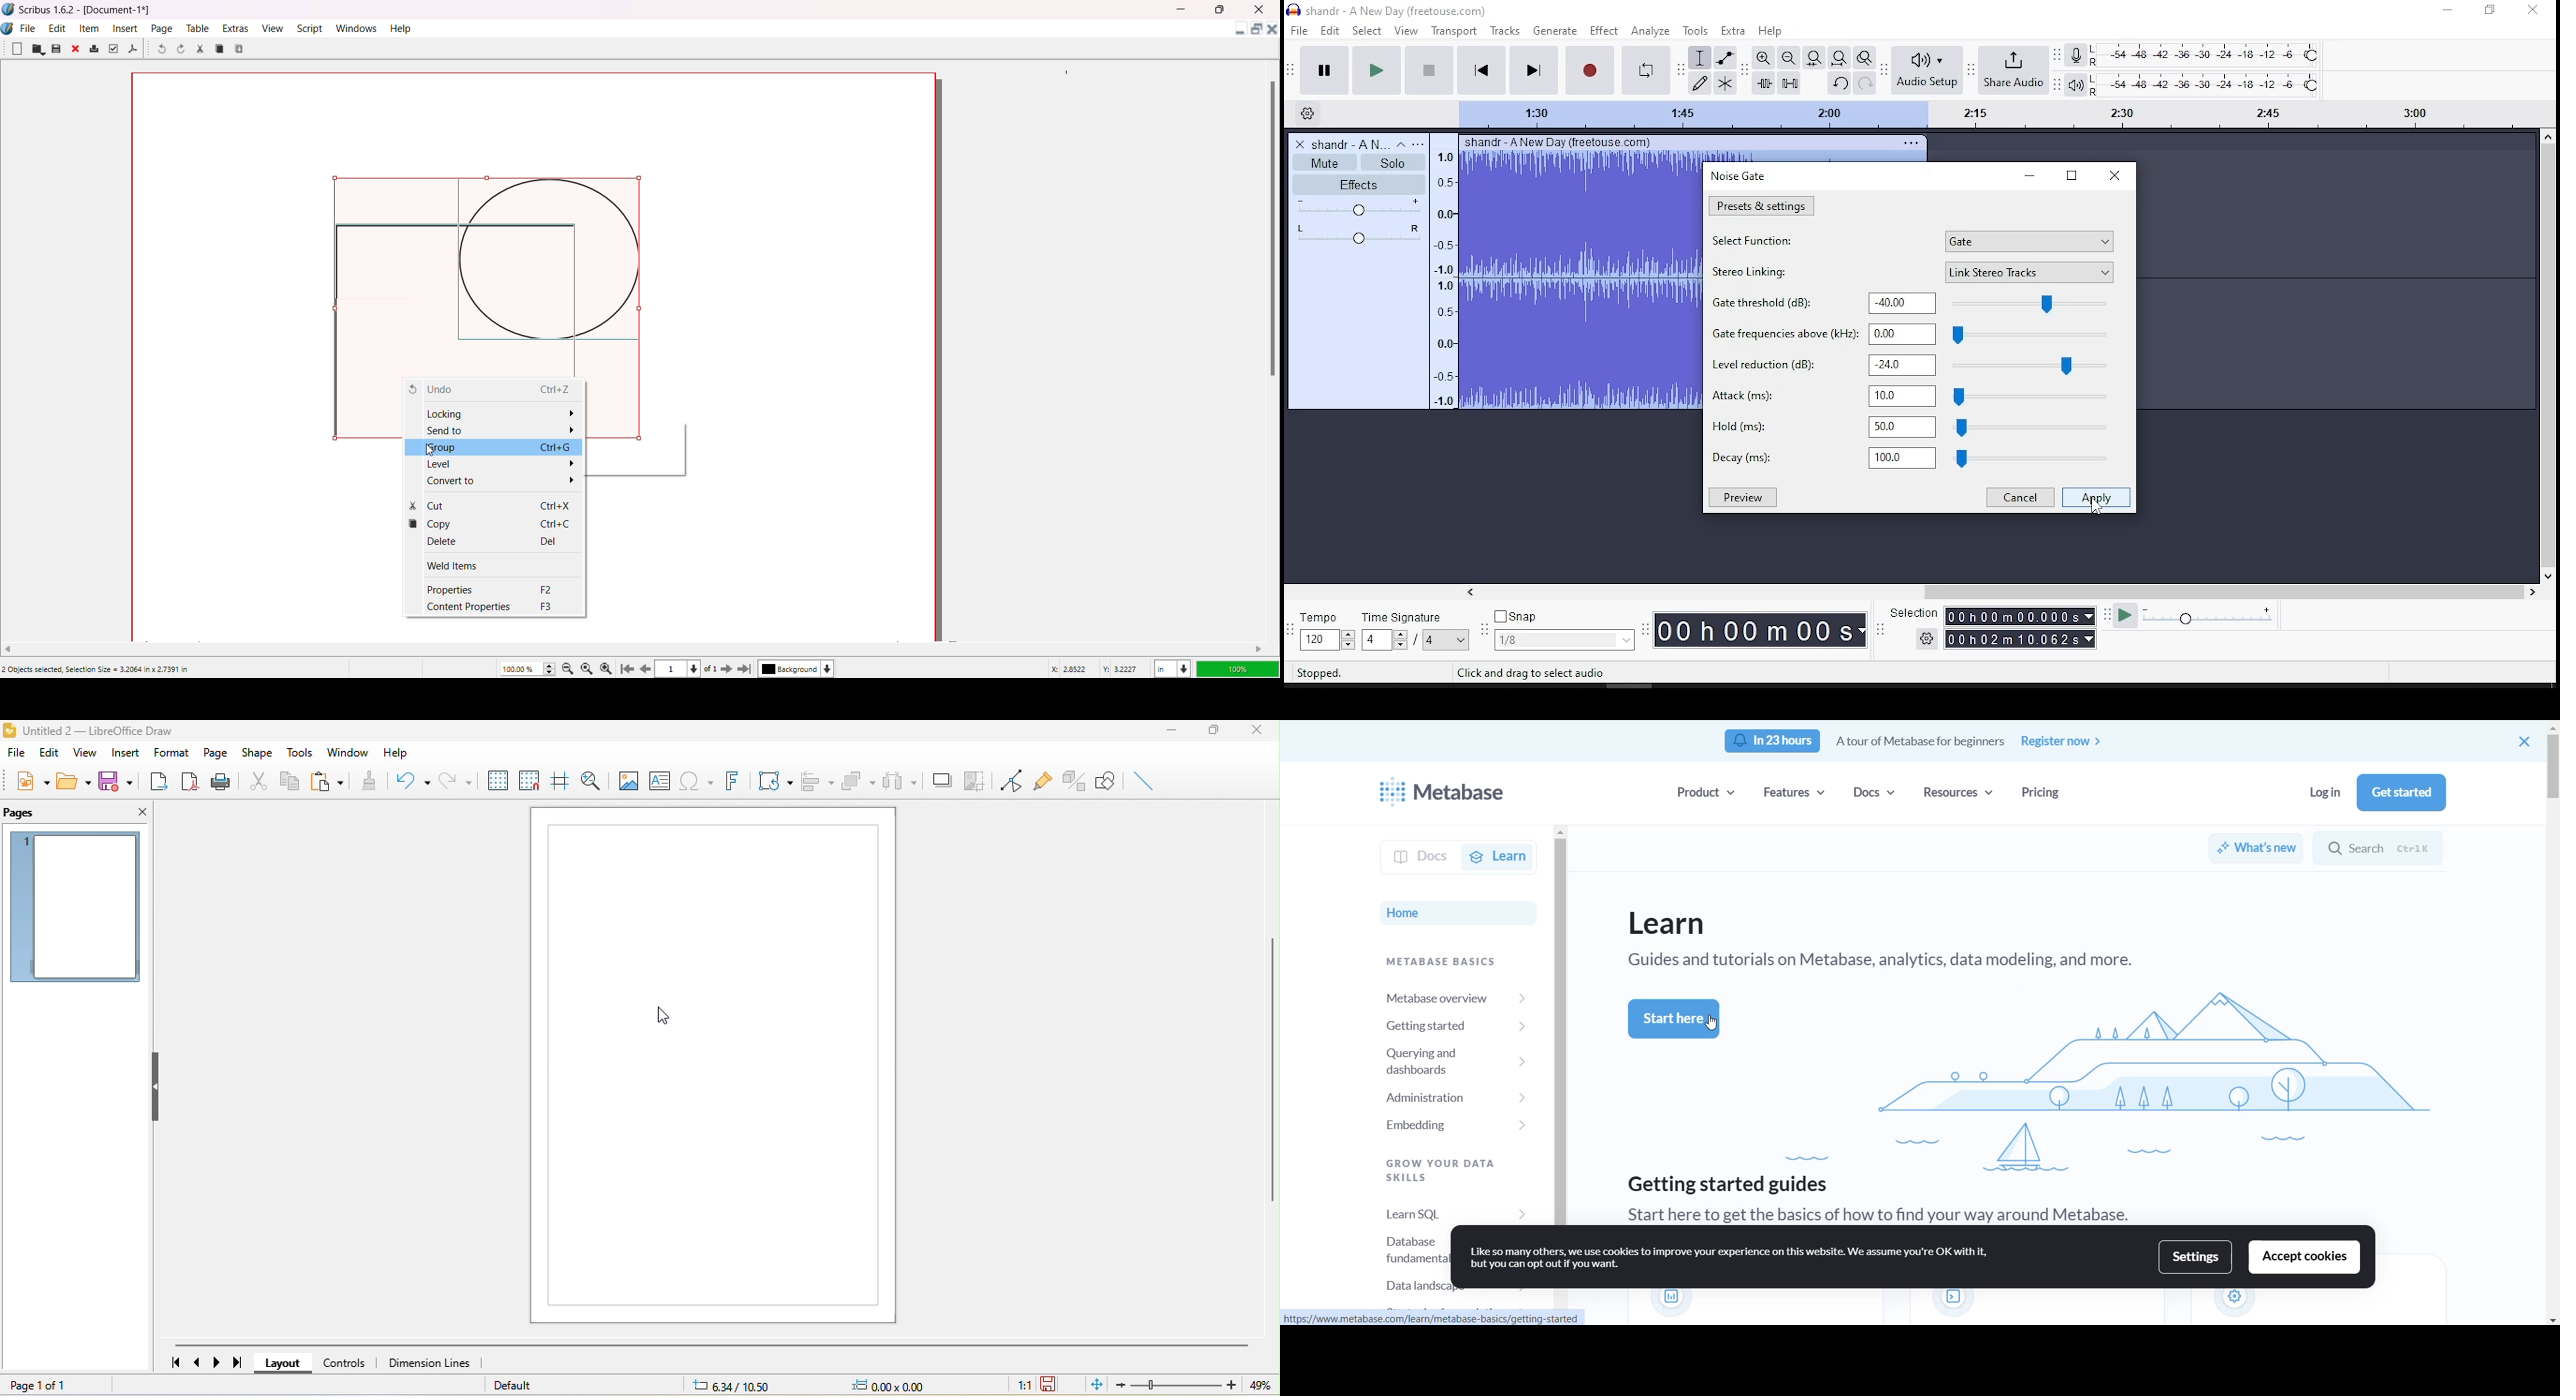 This screenshot has width=2576, height=1400. What do you see at coordinates (1910, 365) in the screenshot?
I see `level reduction` at bounding box center [1910, 365].